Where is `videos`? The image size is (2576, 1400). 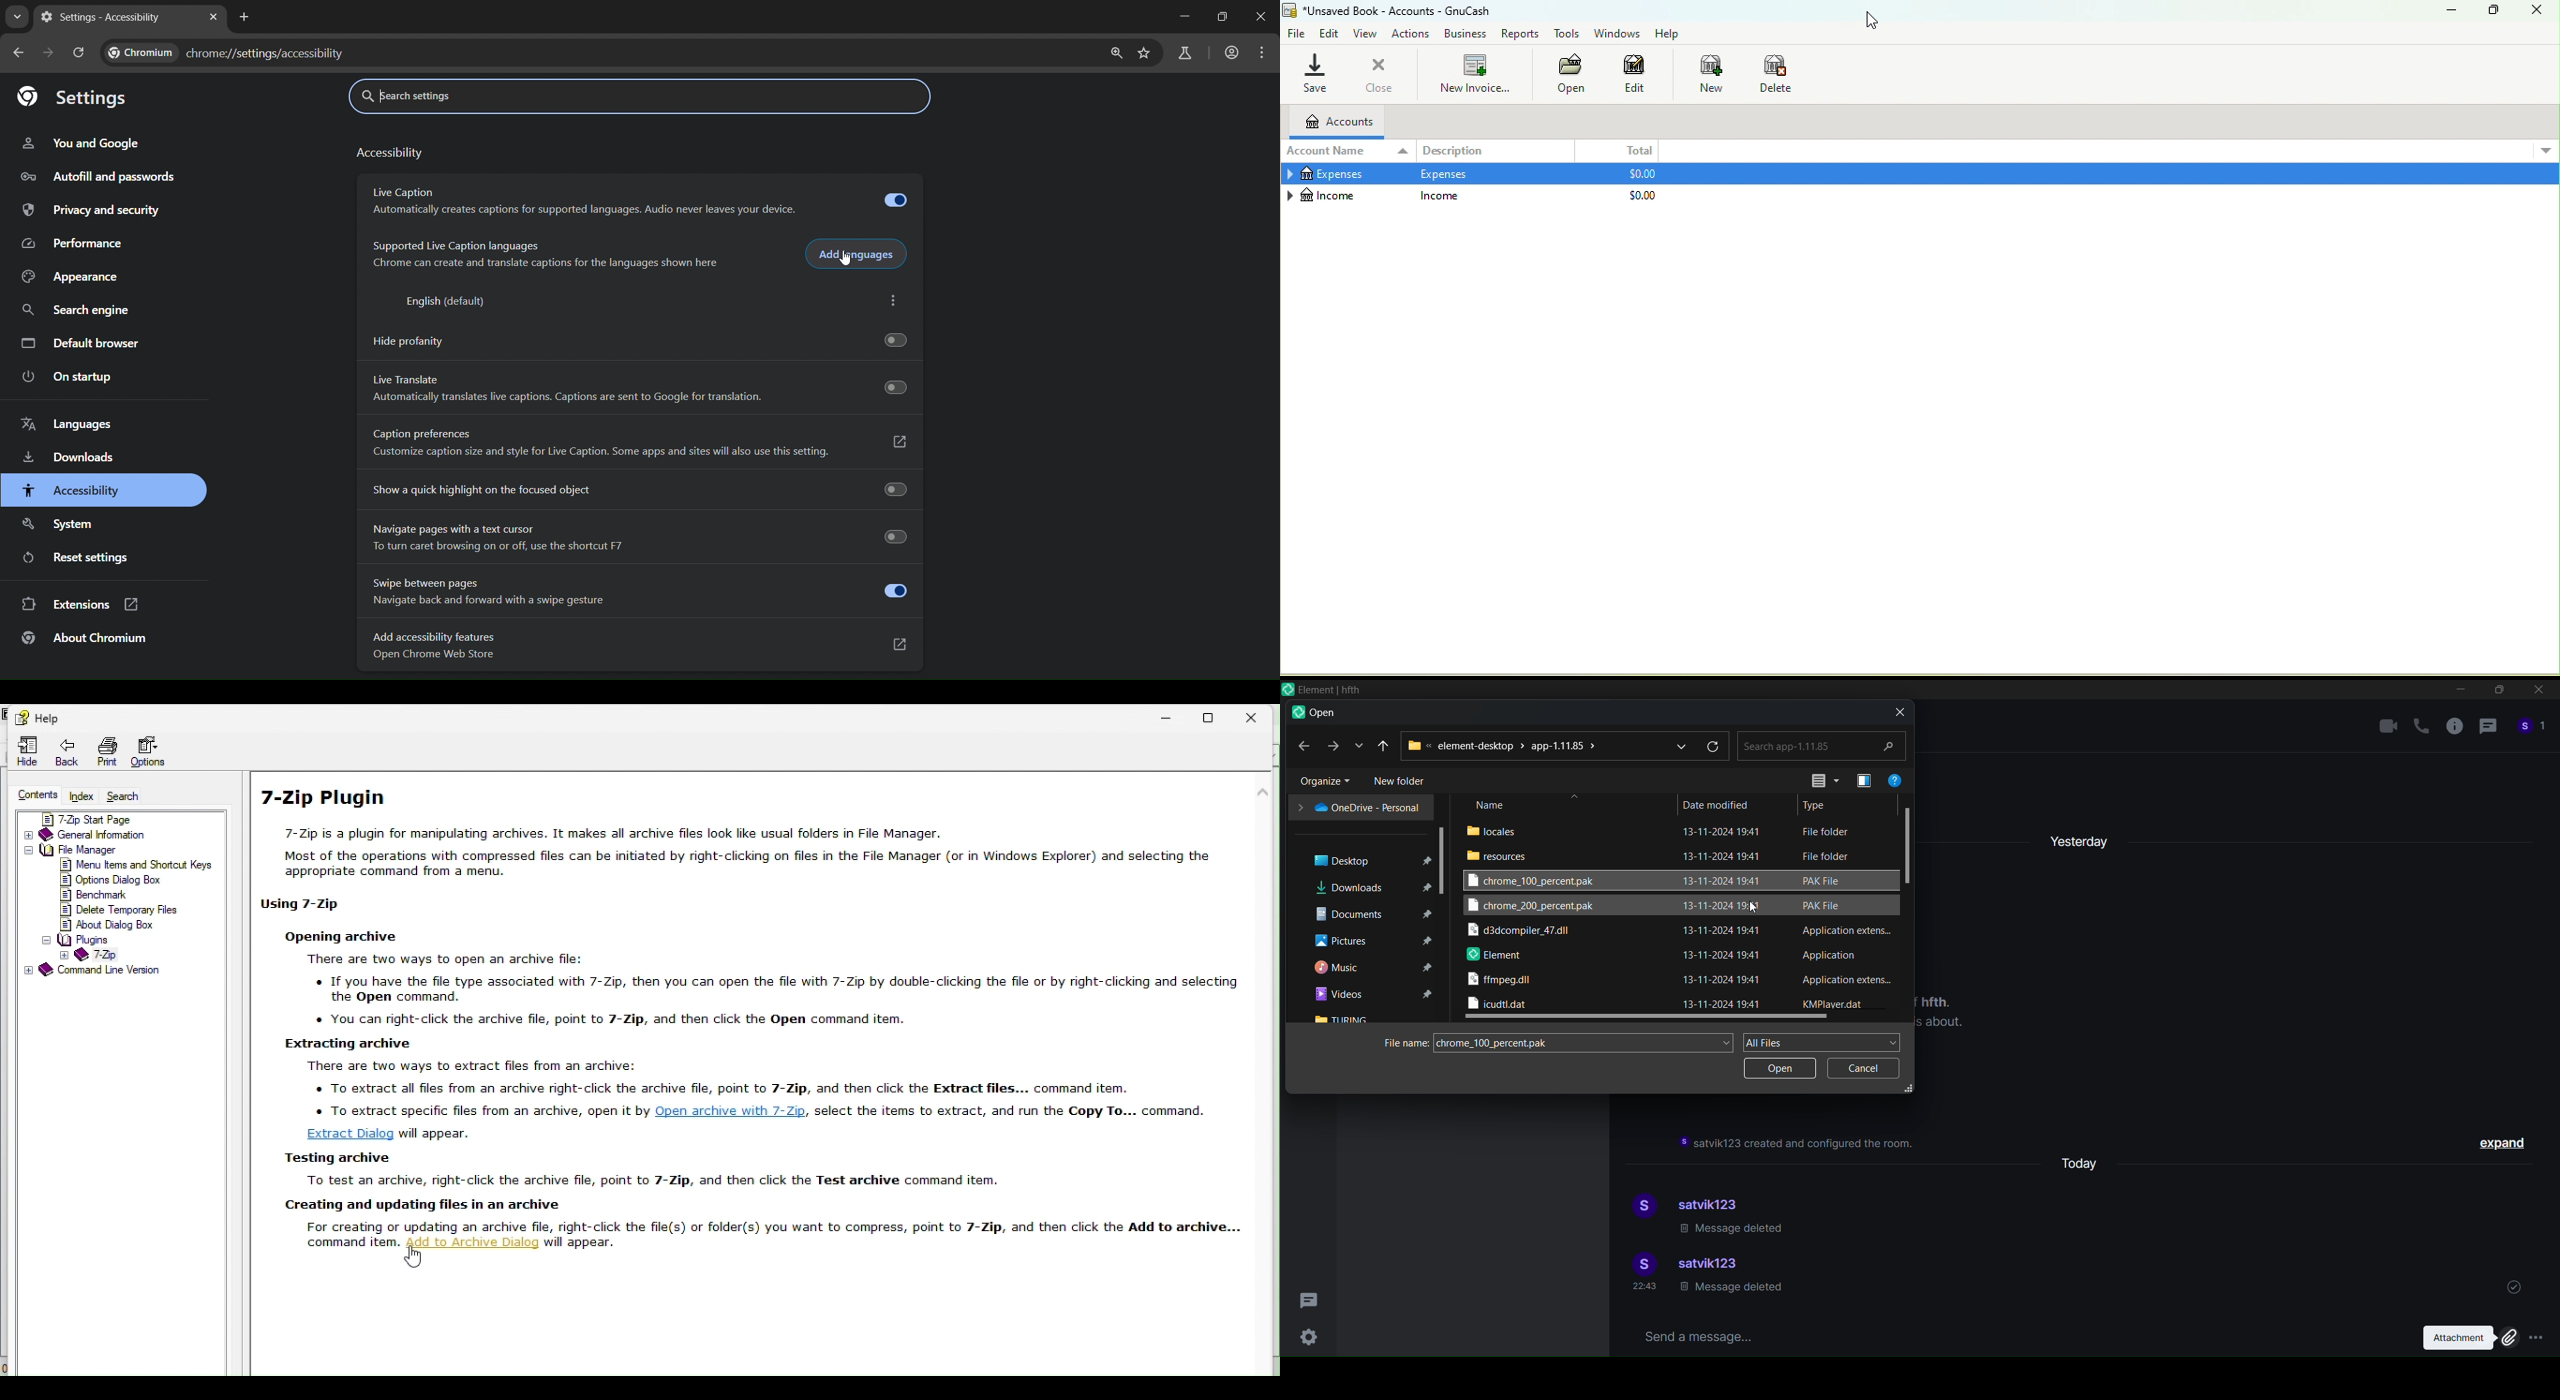
videos is located at coordinates (1372, 995).